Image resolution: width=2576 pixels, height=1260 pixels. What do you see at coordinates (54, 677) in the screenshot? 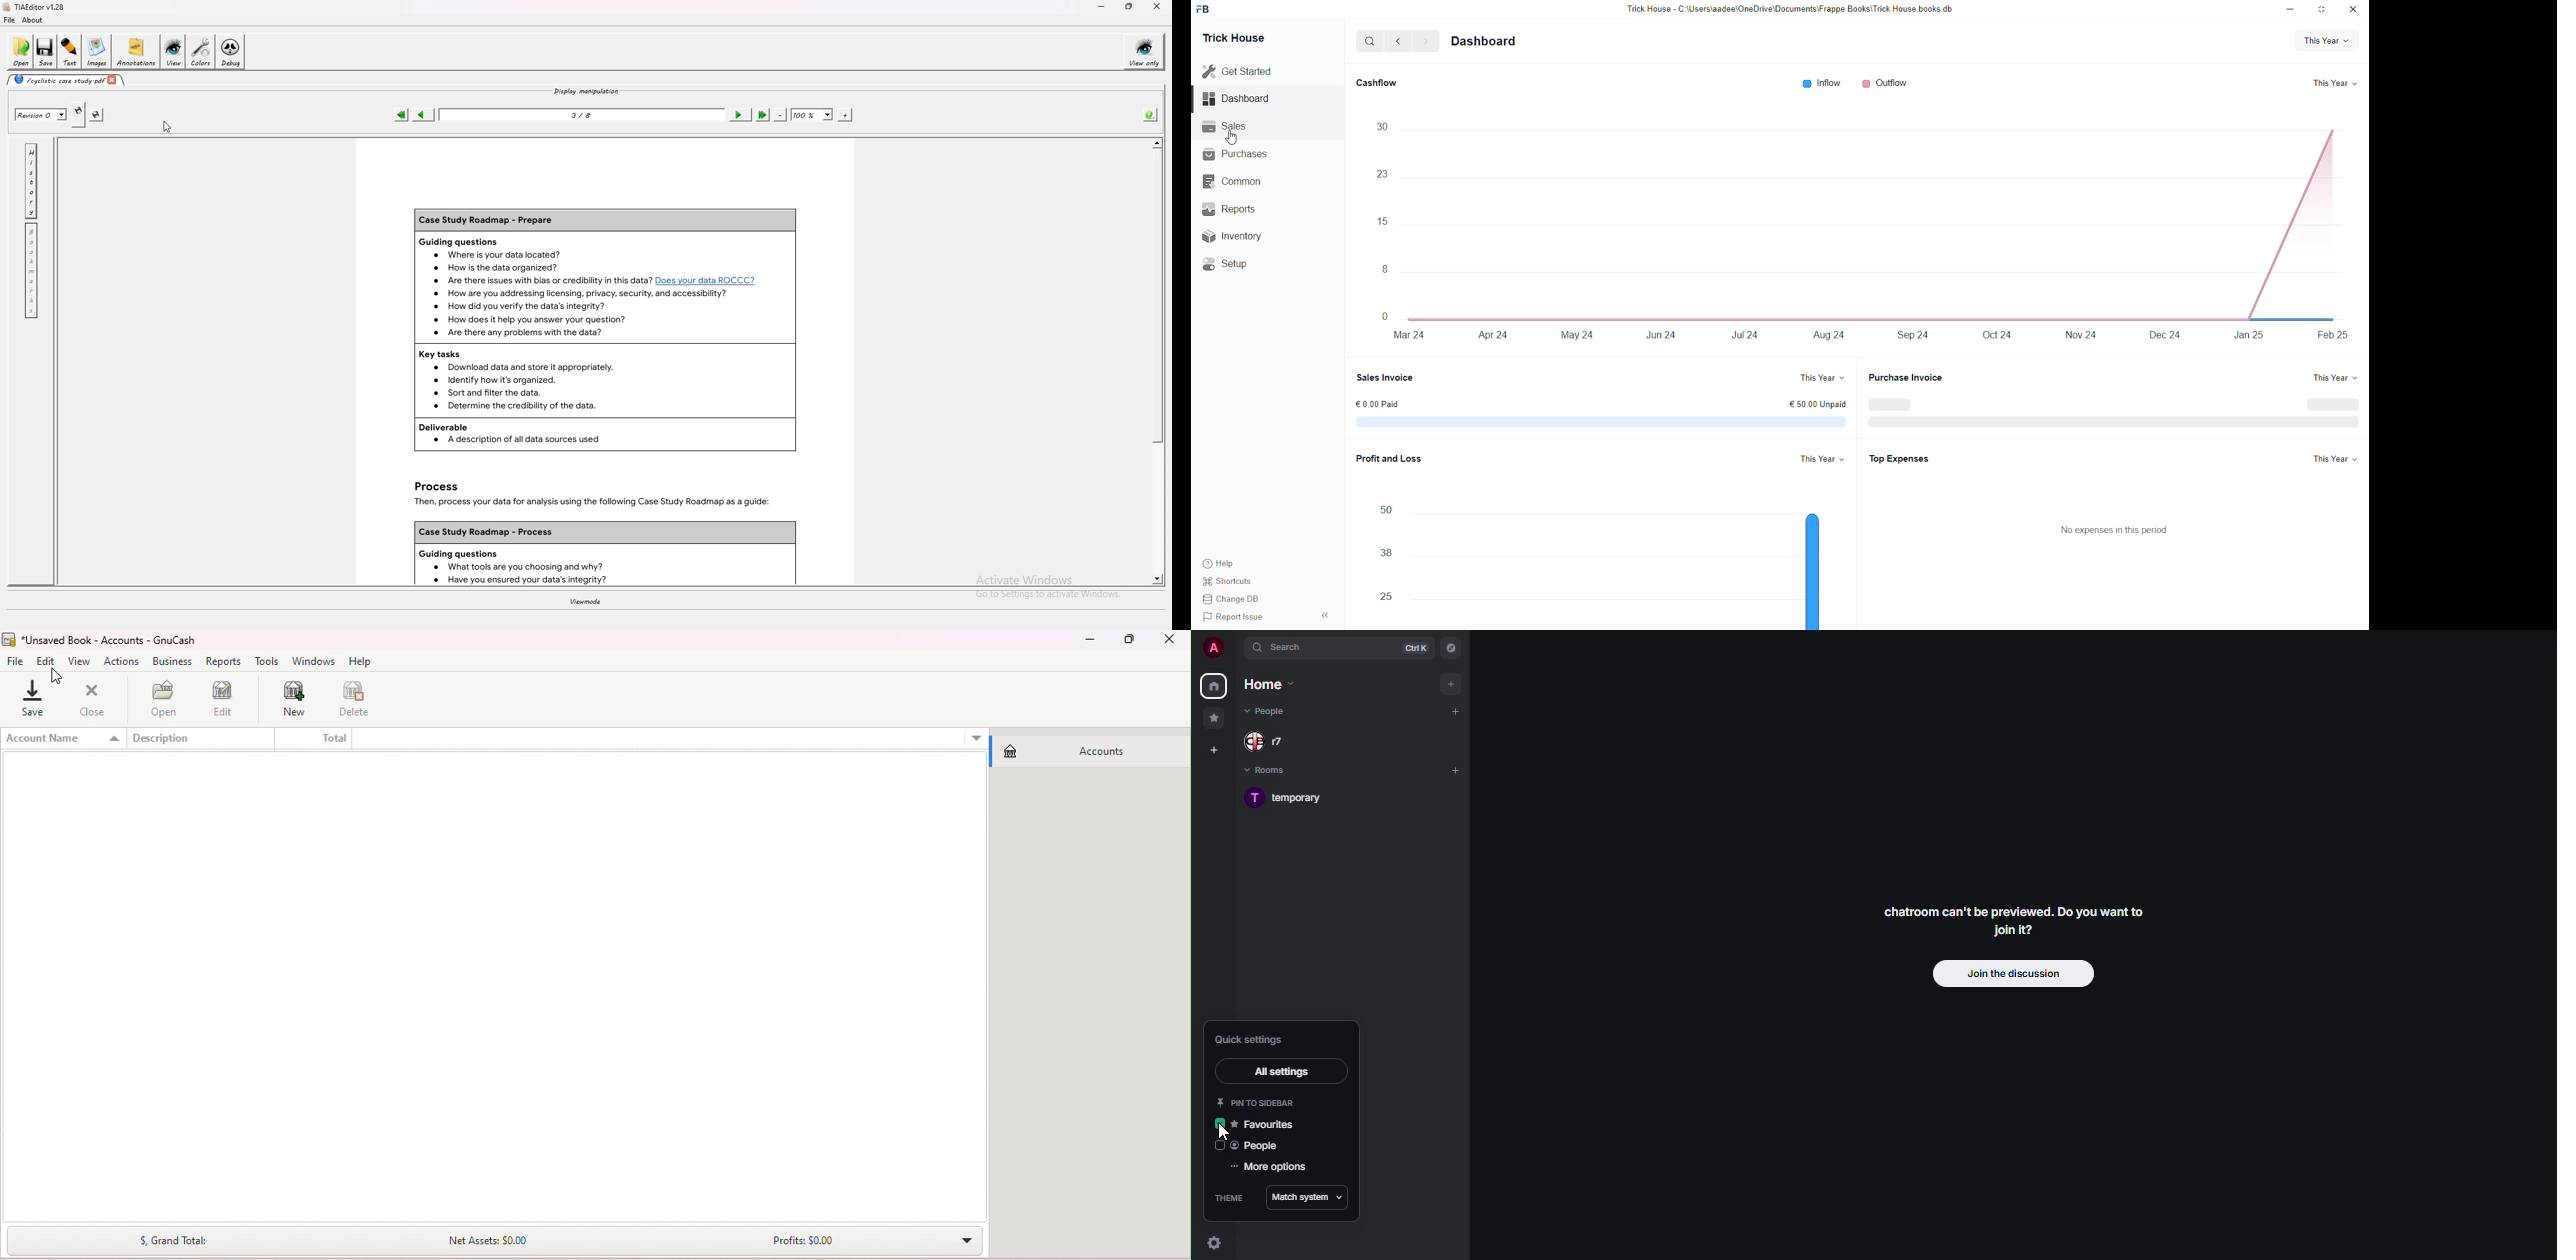
I see `cursor` at bounding box center [54, 677].